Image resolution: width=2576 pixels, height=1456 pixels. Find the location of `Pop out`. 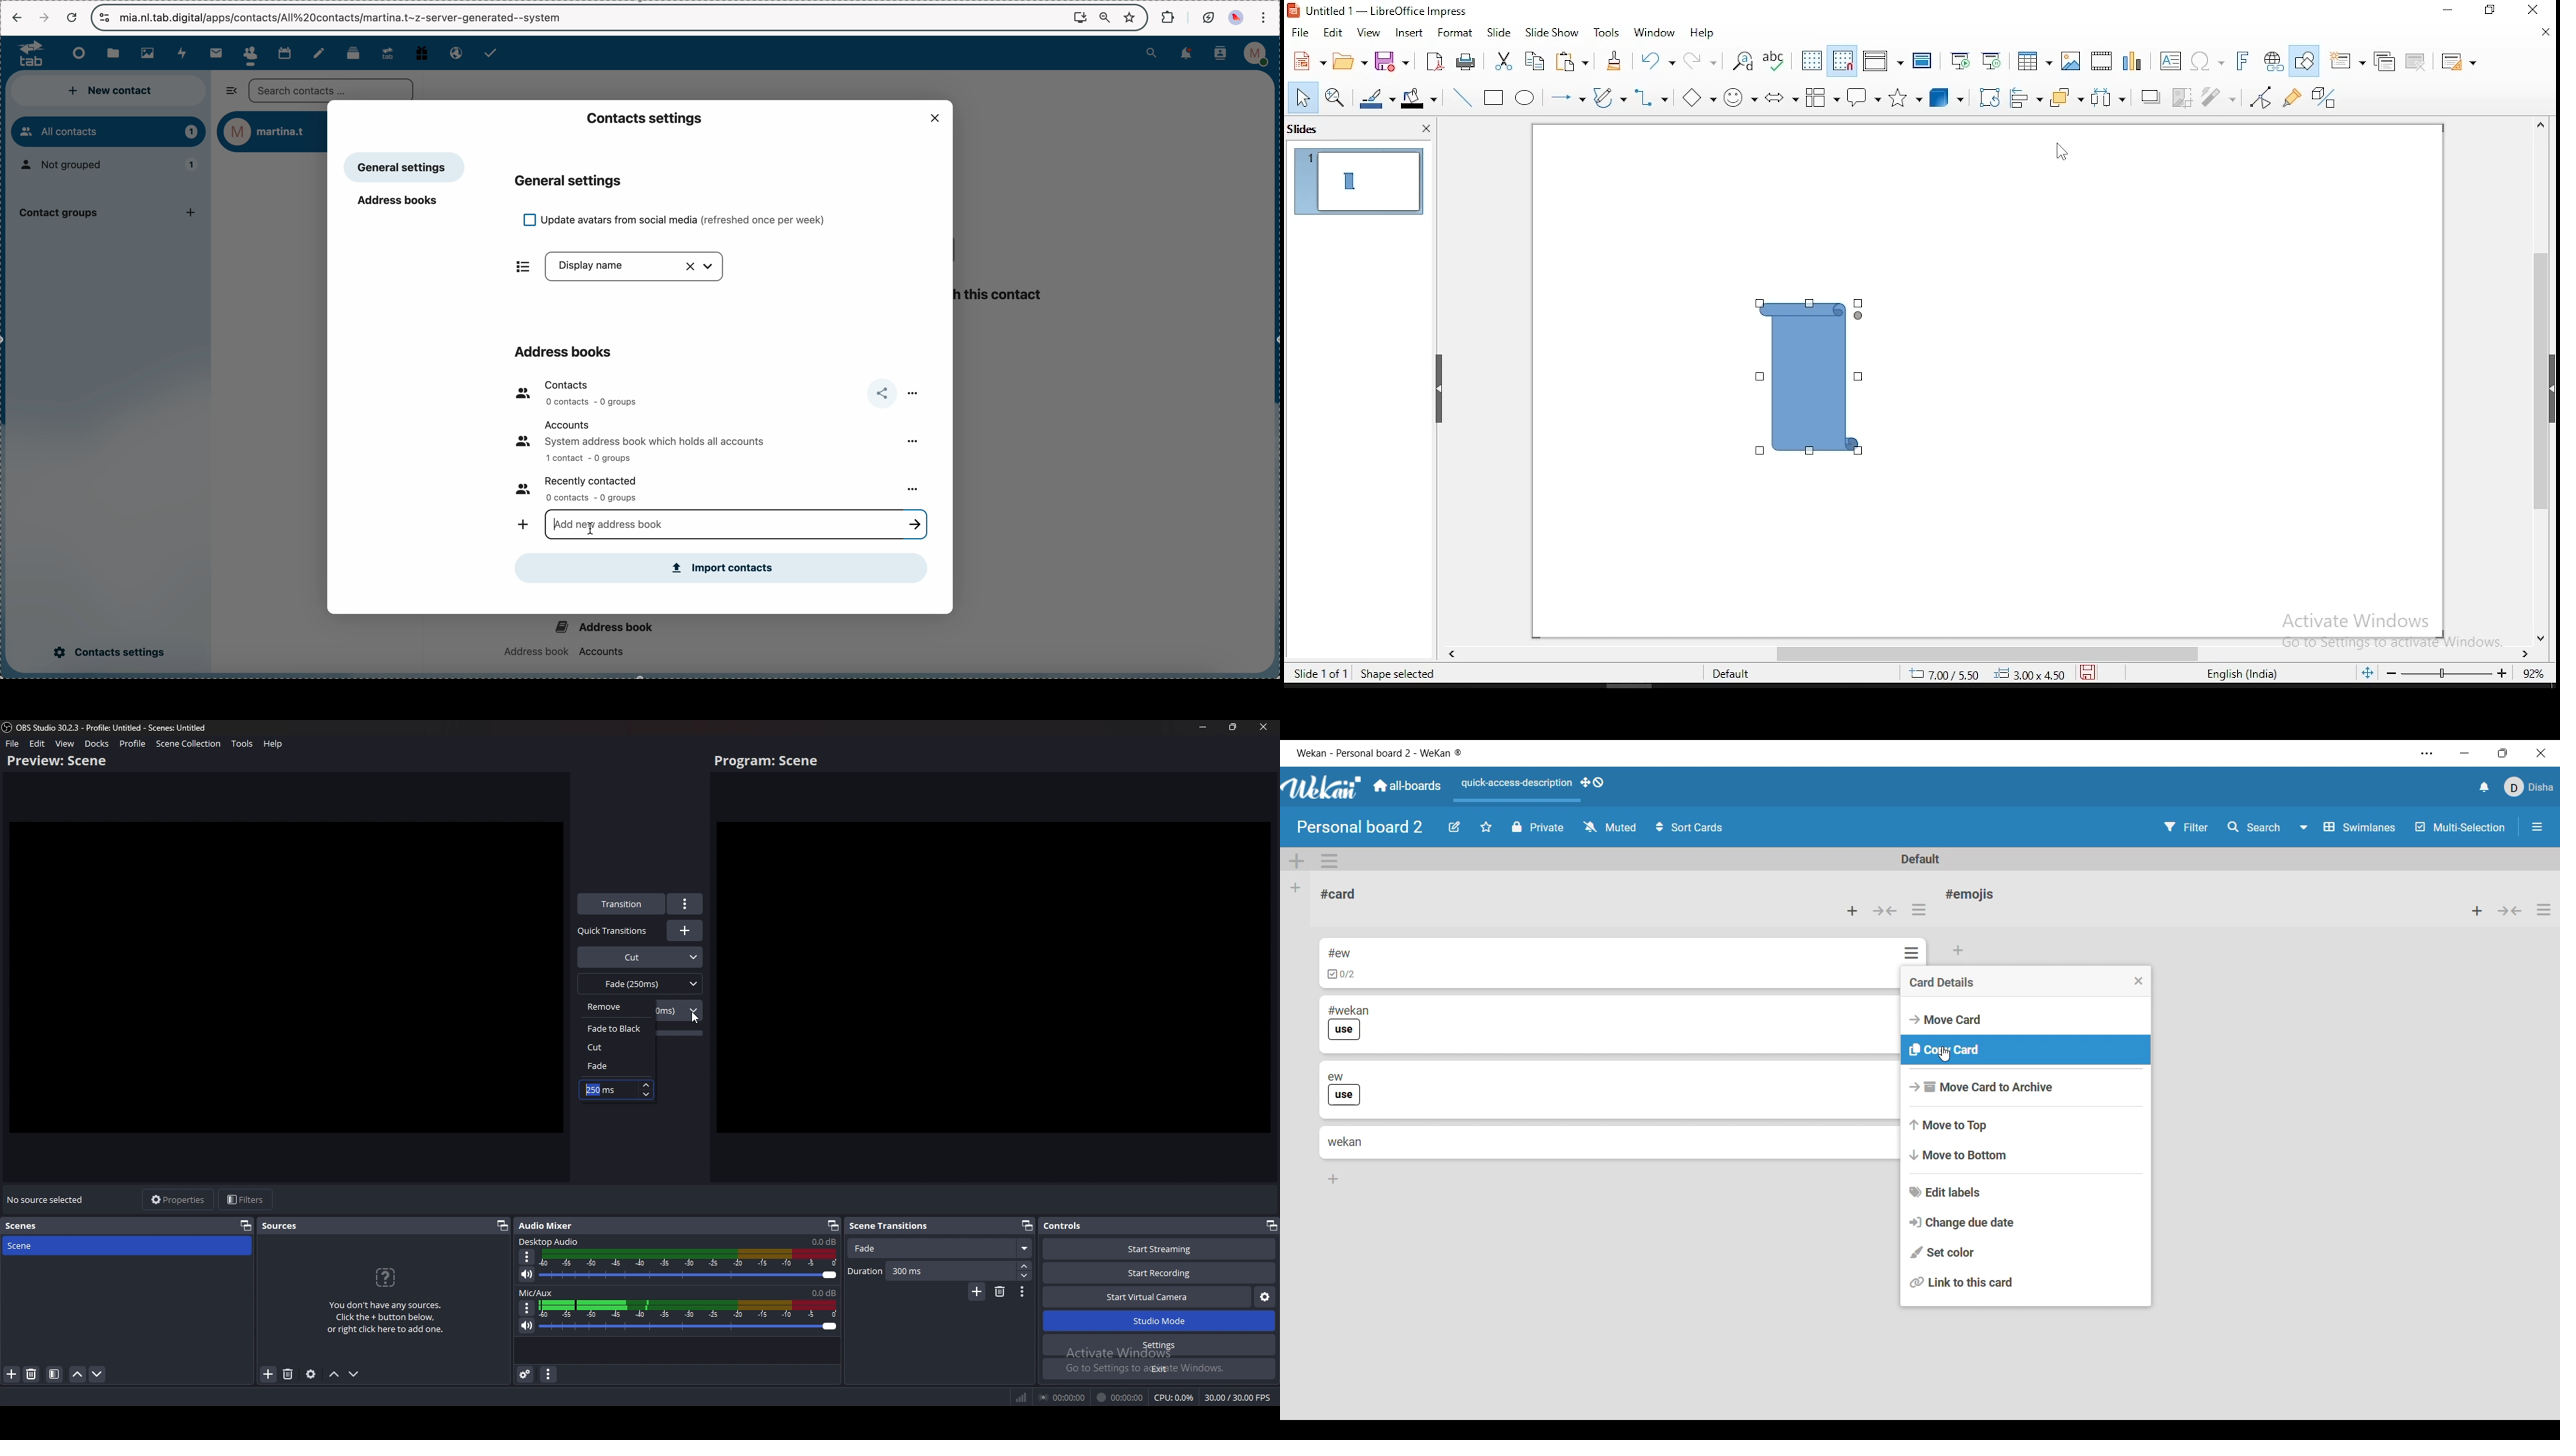

Pop out is located at coordinates (833, 1227).